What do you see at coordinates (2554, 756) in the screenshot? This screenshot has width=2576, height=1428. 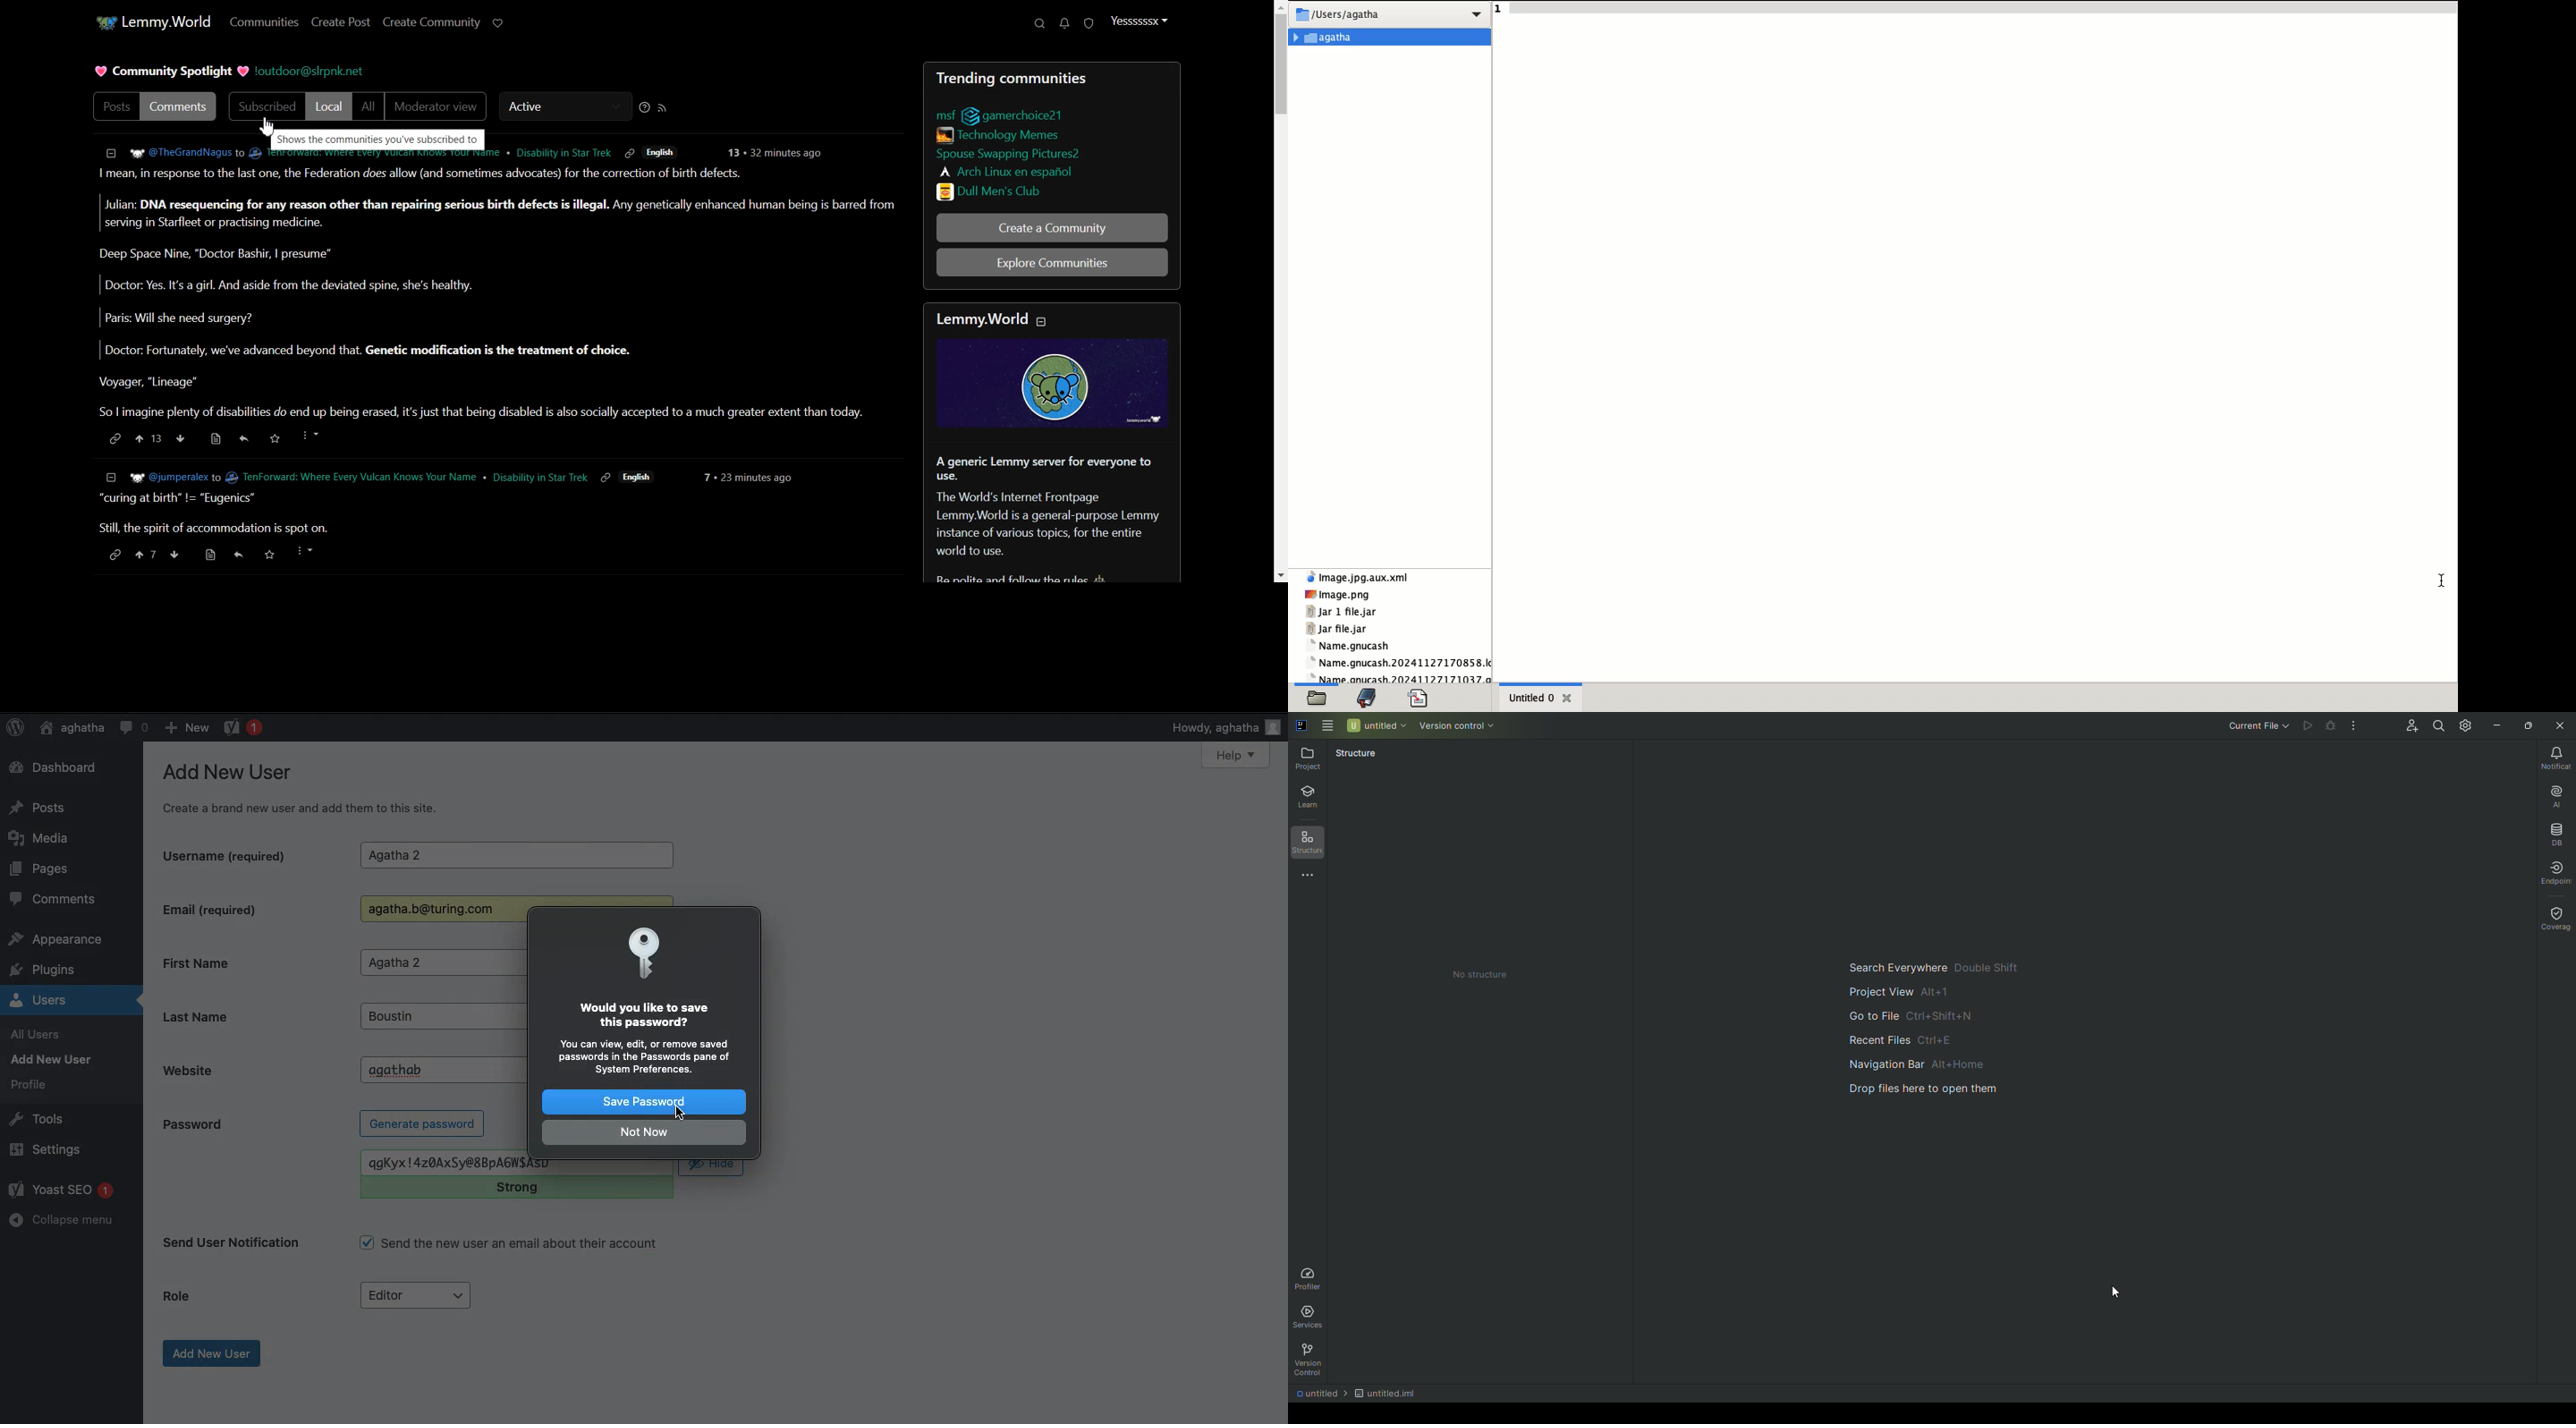 I see `Notifications` at bounding box center [2554, 756].